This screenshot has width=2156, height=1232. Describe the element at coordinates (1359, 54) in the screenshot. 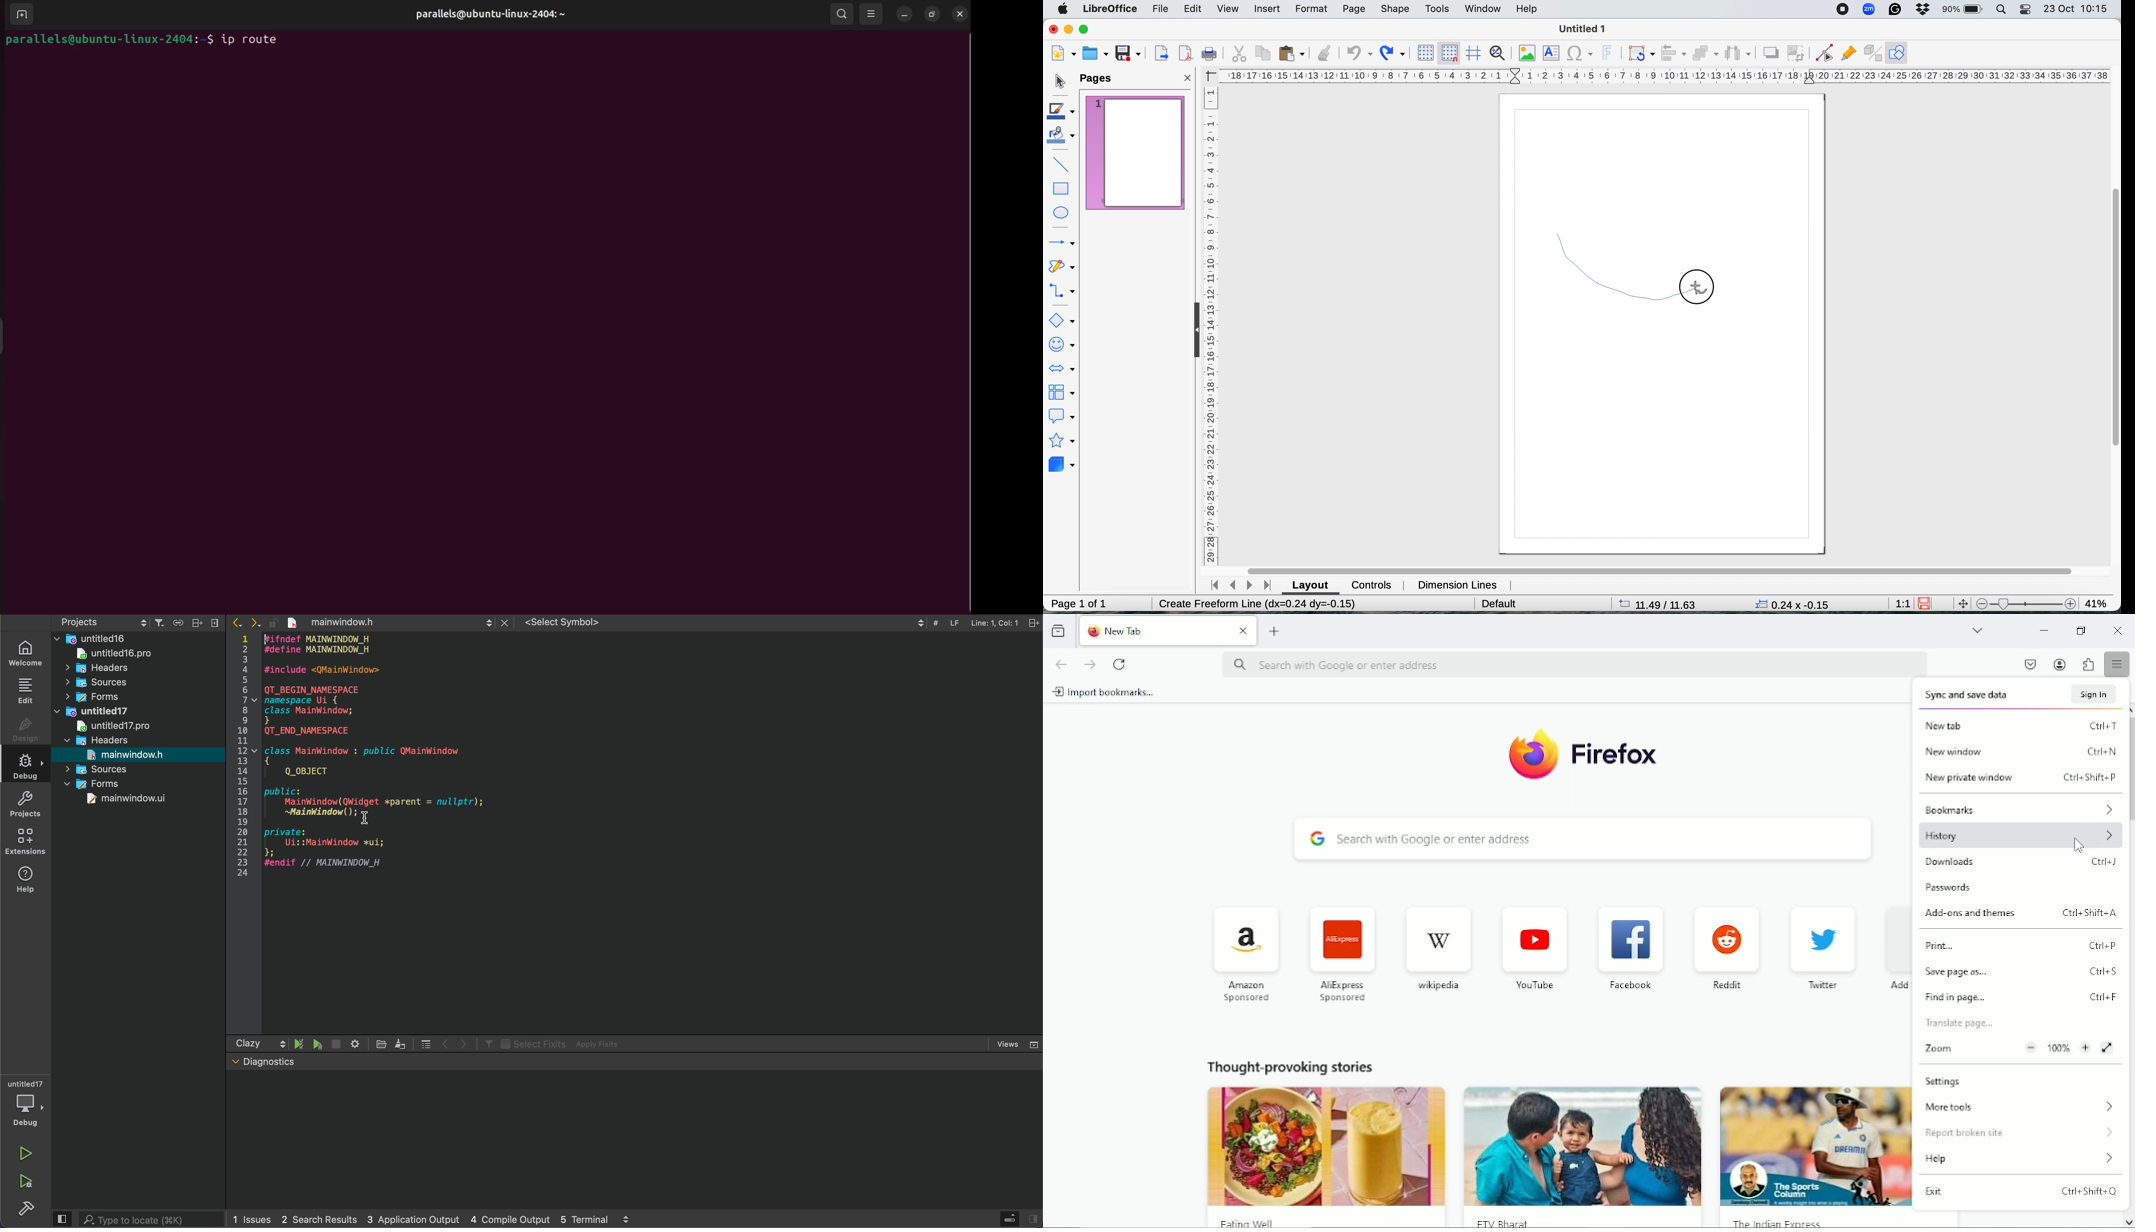

I see `undo` at that location.